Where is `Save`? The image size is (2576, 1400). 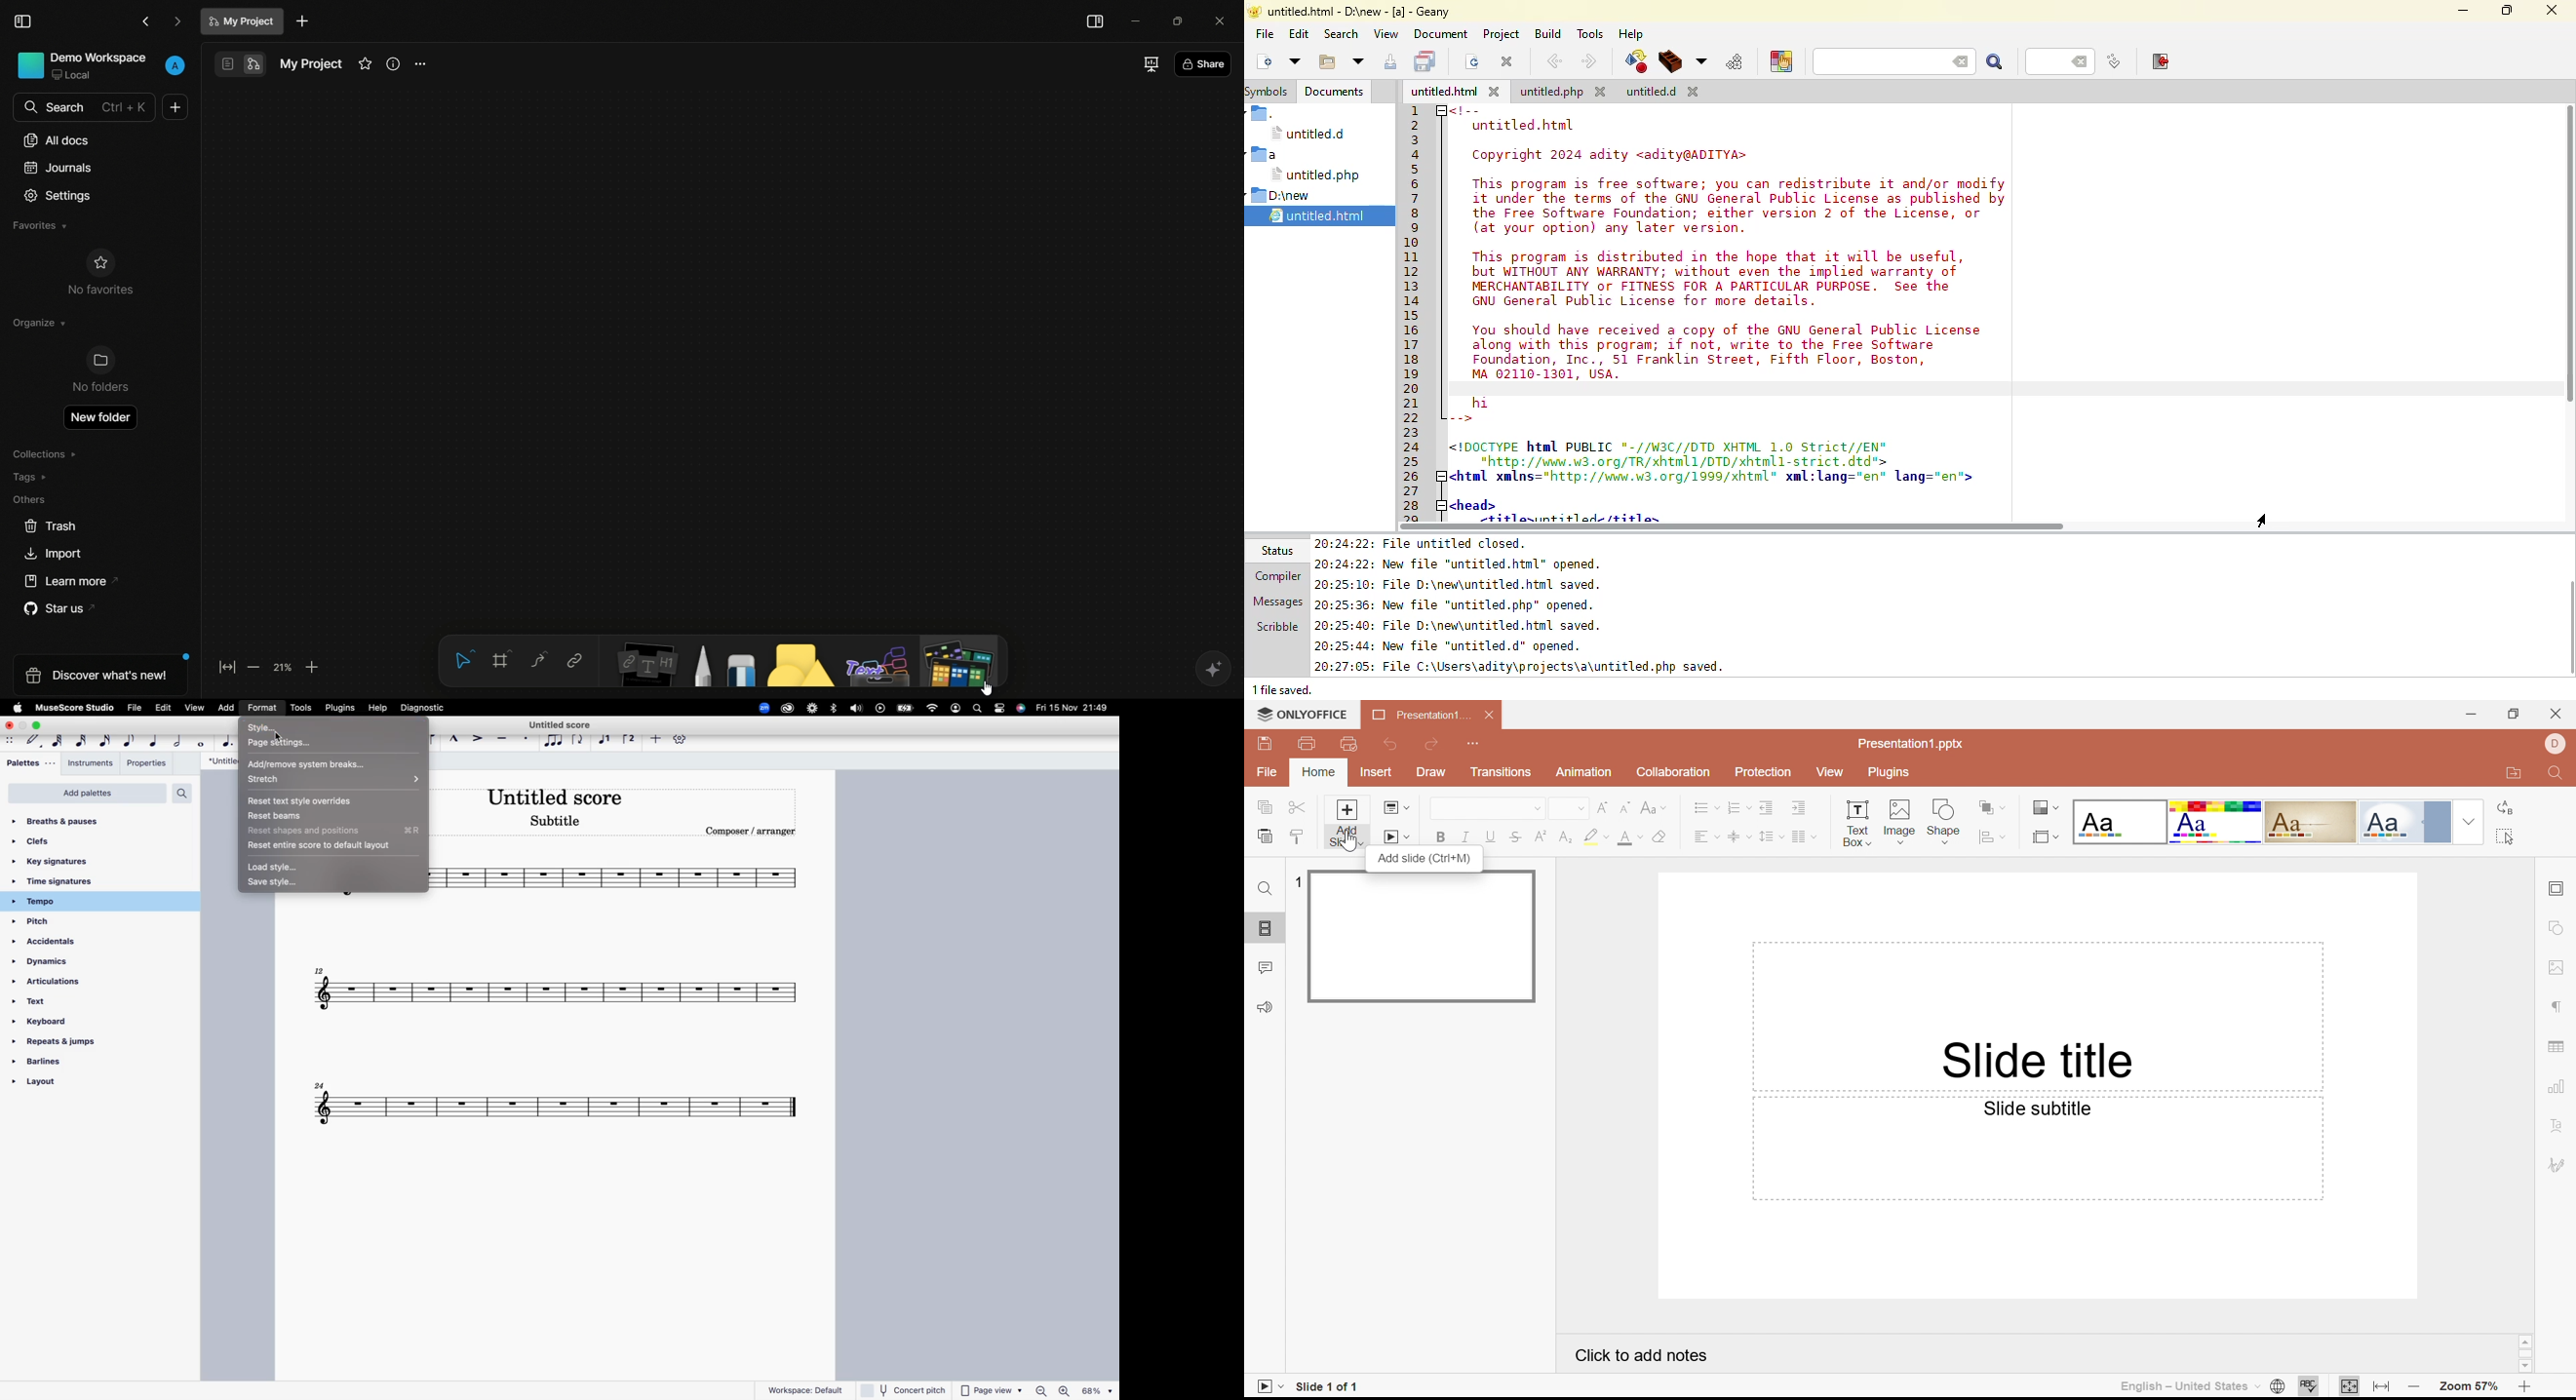
Save is located at coordinates (1264, 744).